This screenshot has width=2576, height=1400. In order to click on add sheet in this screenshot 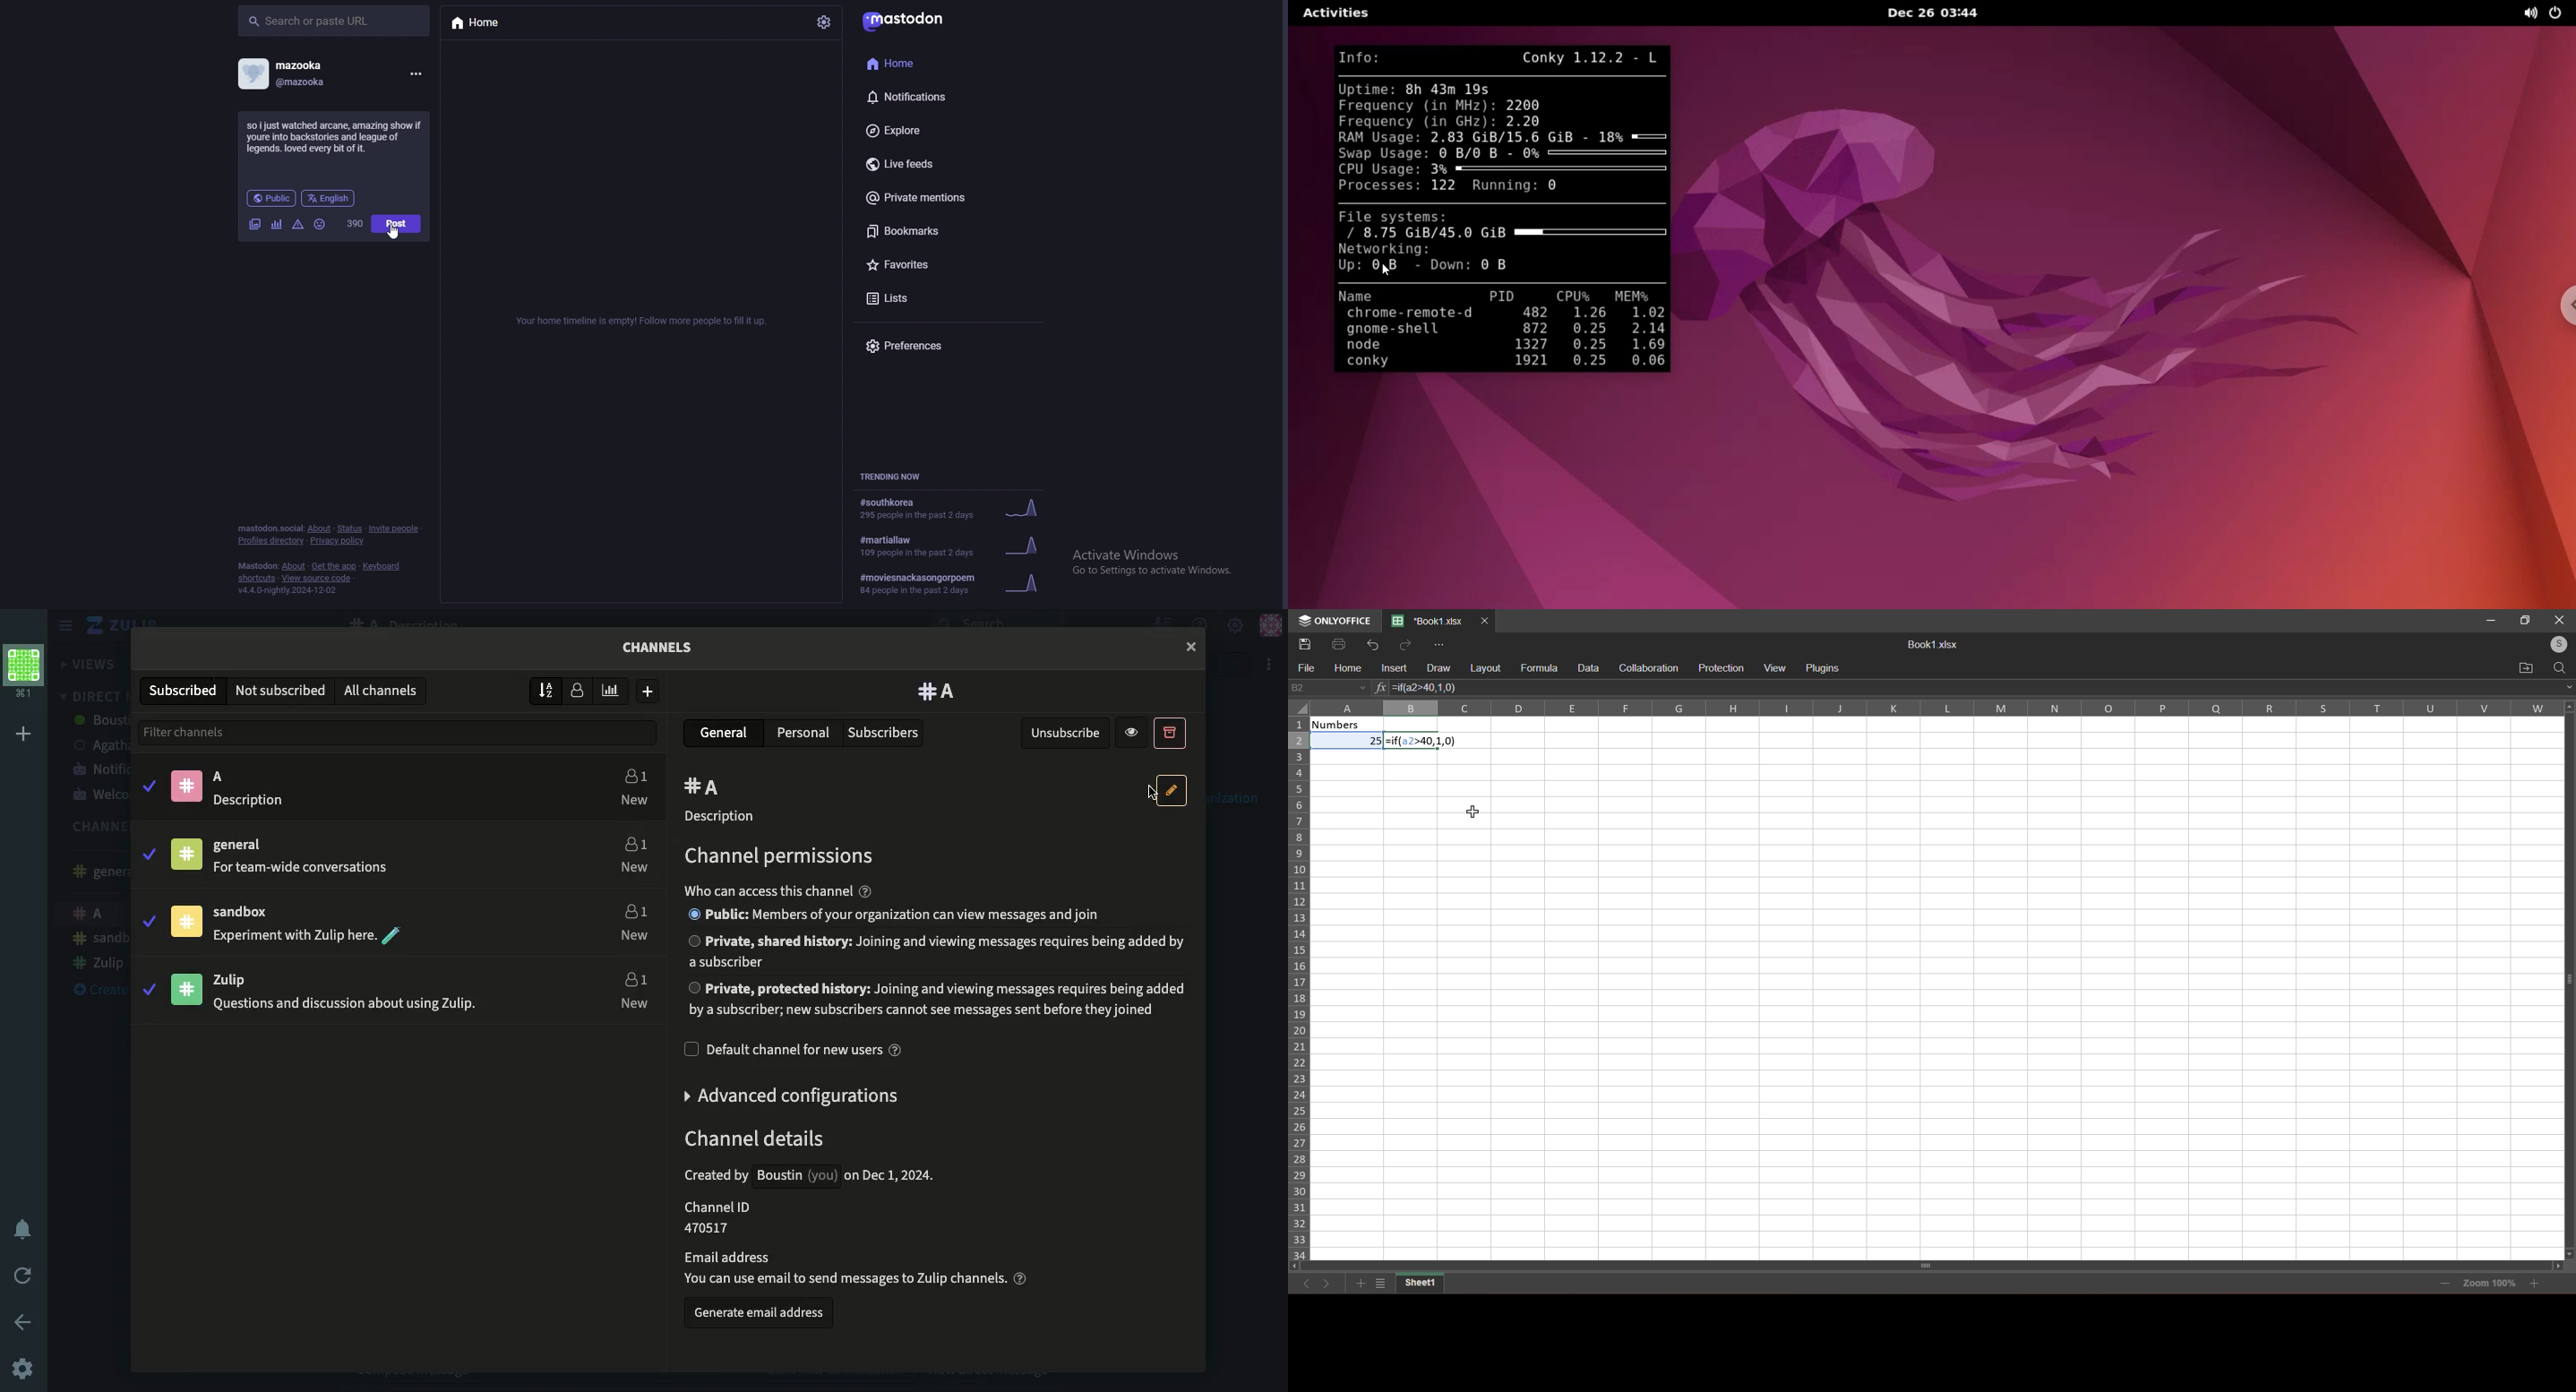, I will do `click(1359, 1284)`.